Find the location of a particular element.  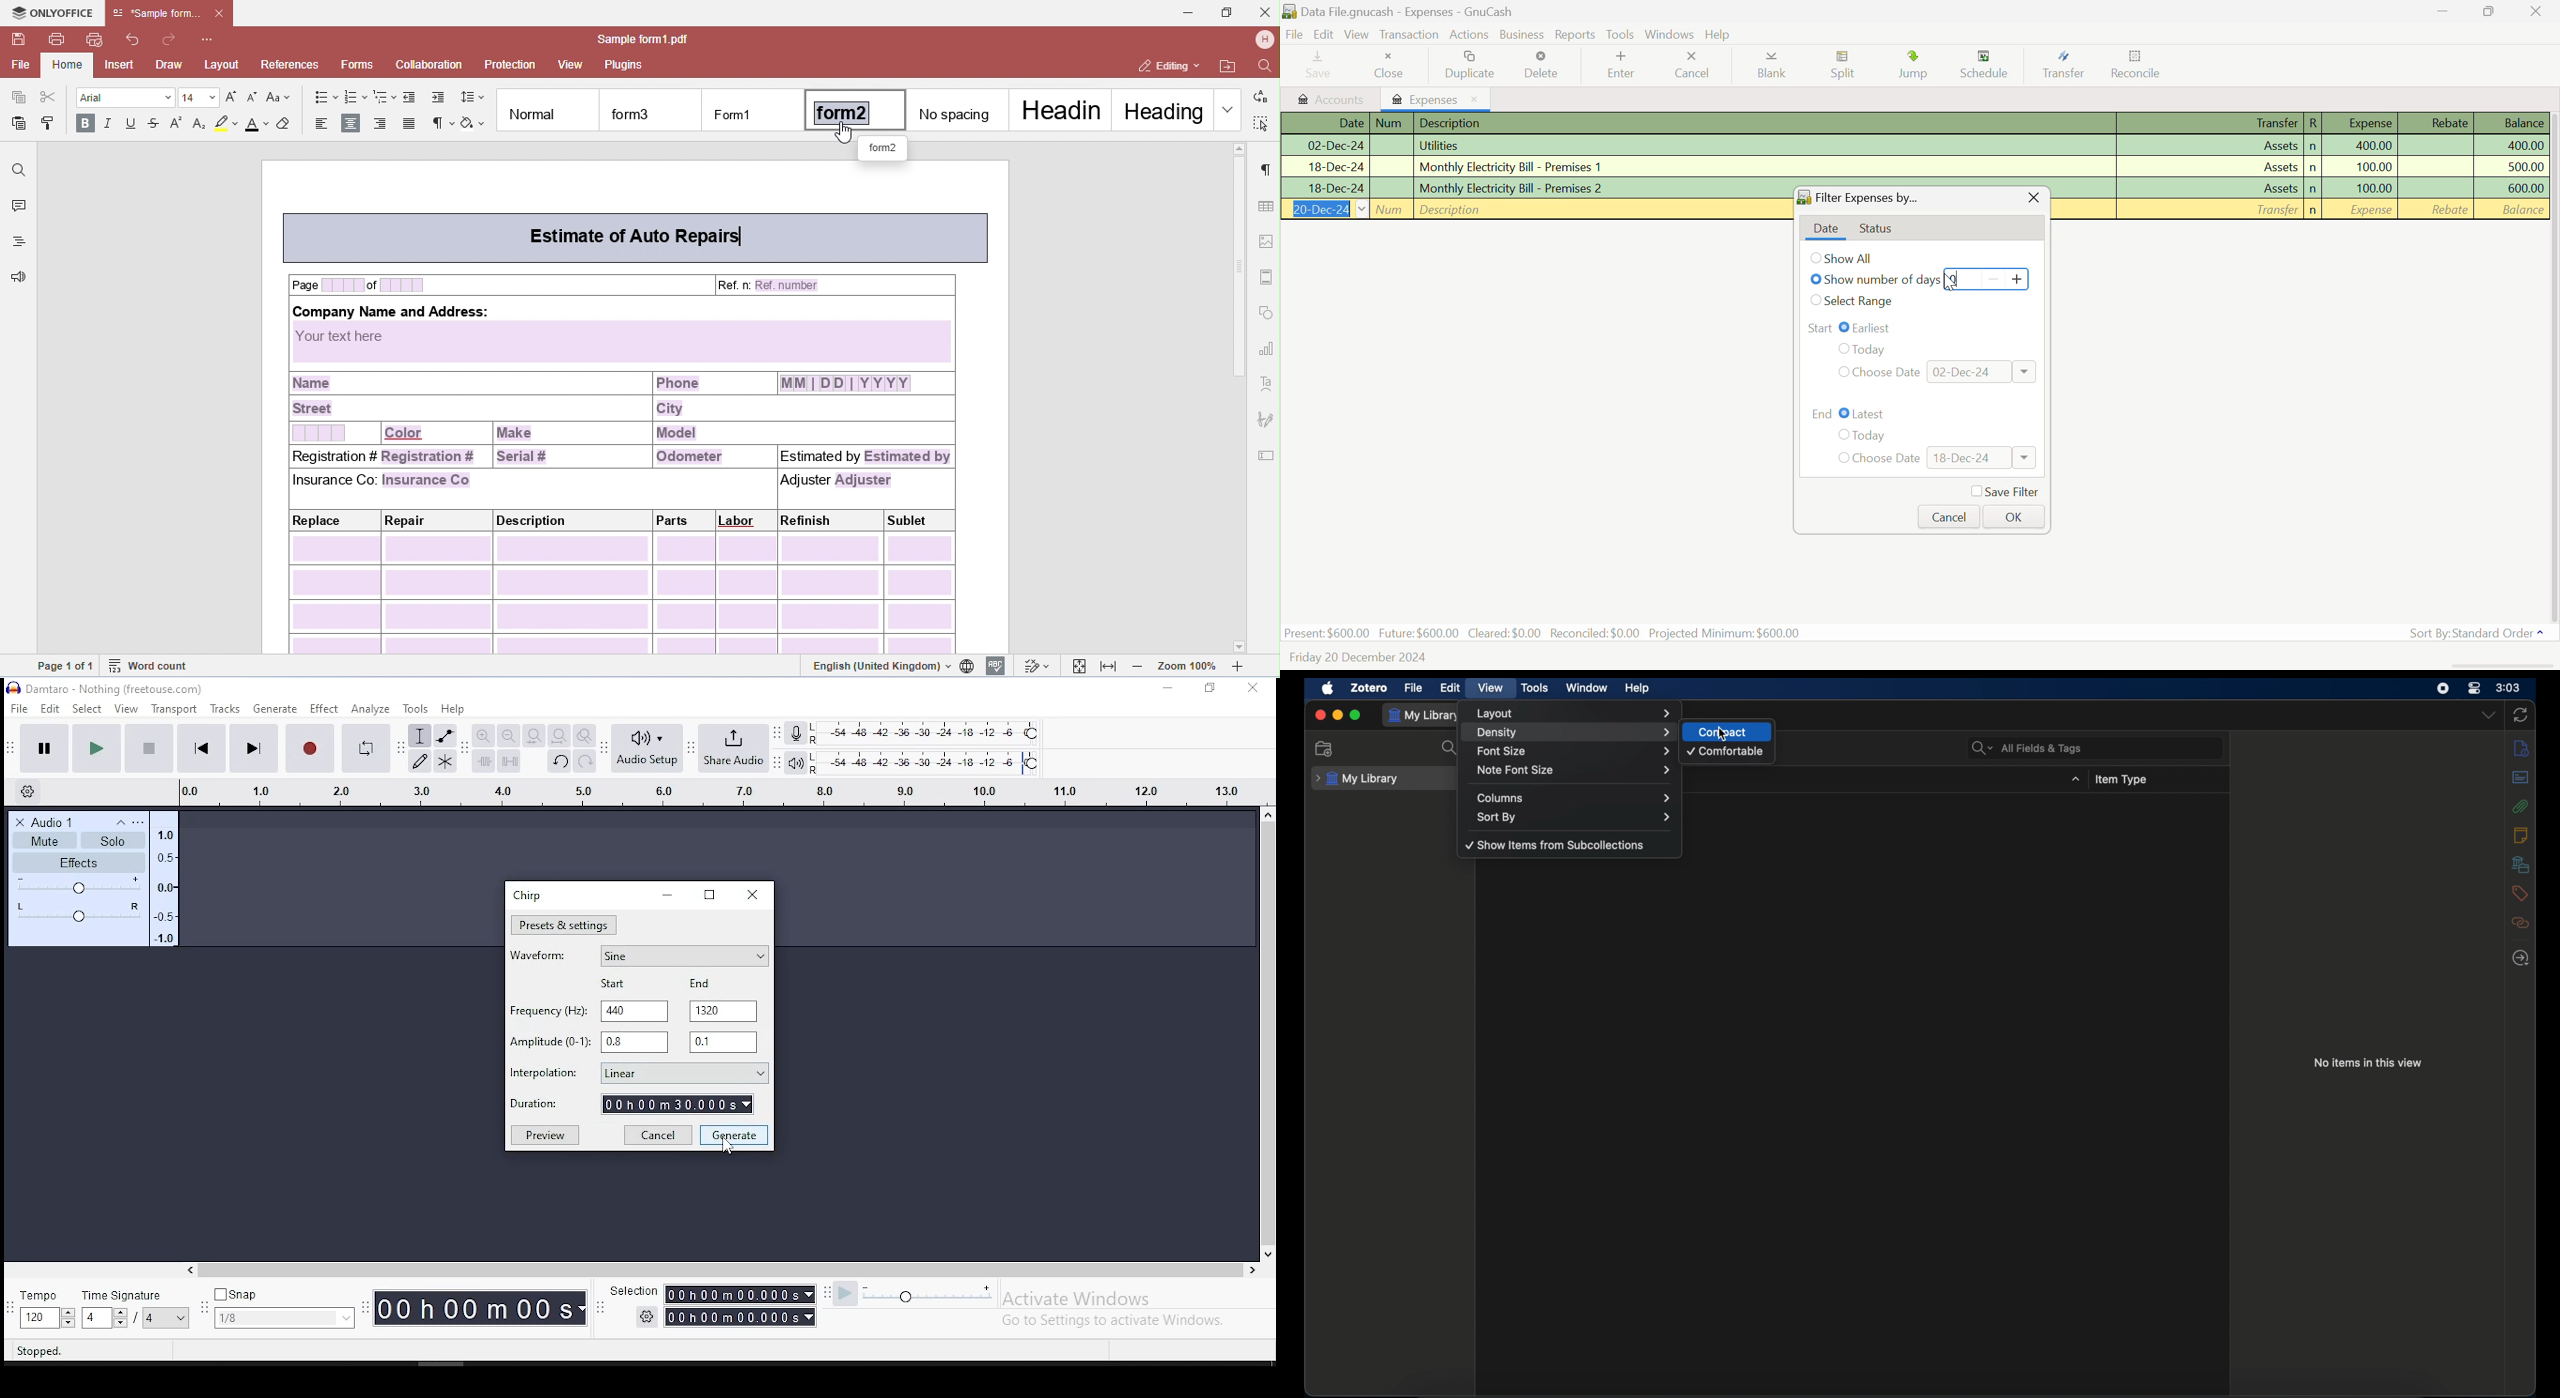

Sort By: Standard Order is located at coordinates (2483, 633).